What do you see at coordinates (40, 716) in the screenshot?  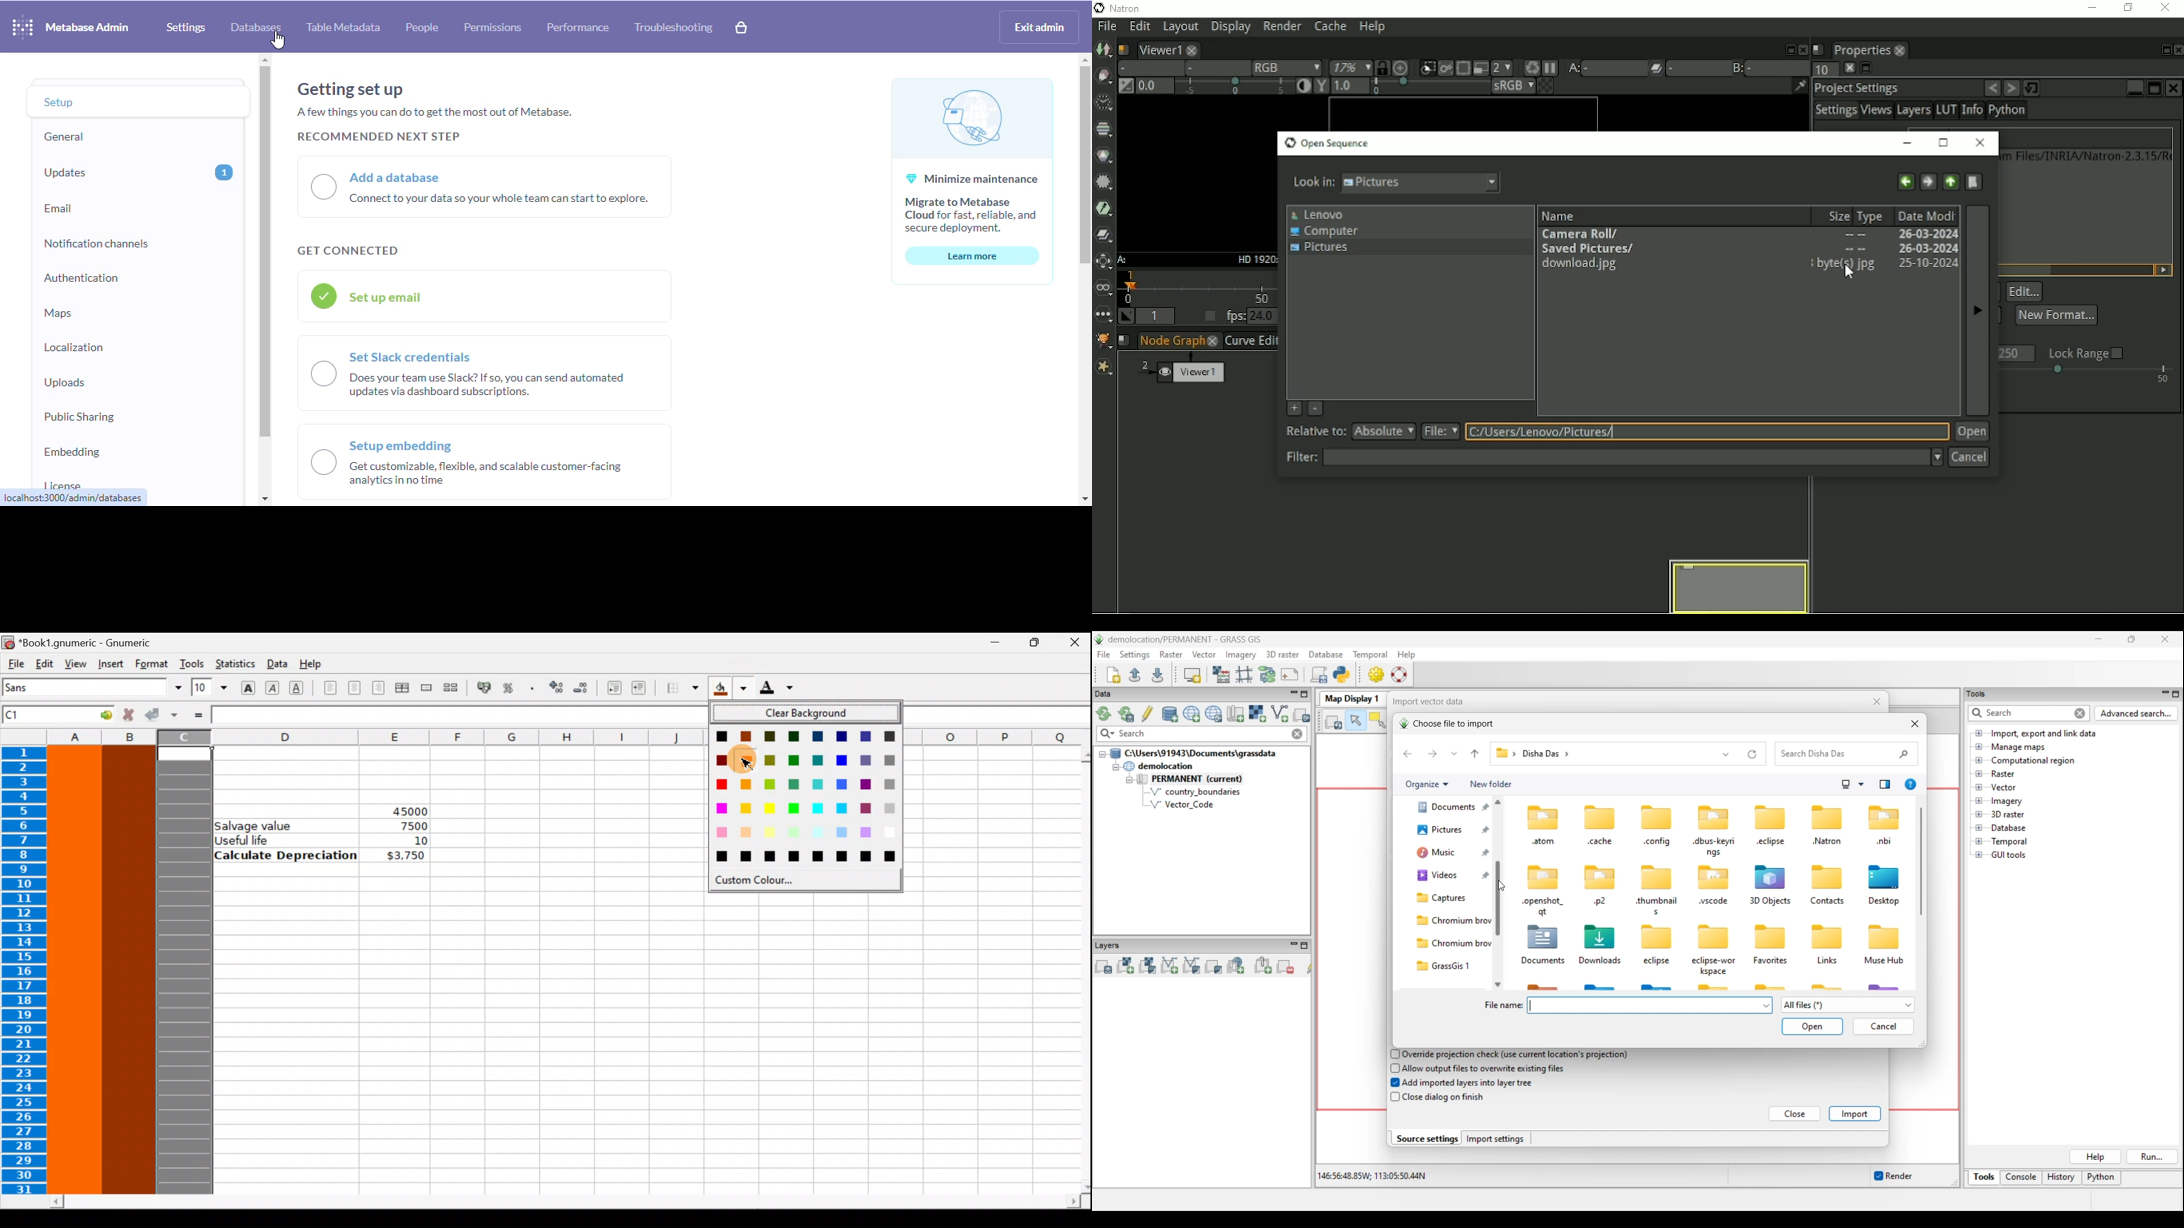 I see `Cell name C1` at bounding box center [40, 716].